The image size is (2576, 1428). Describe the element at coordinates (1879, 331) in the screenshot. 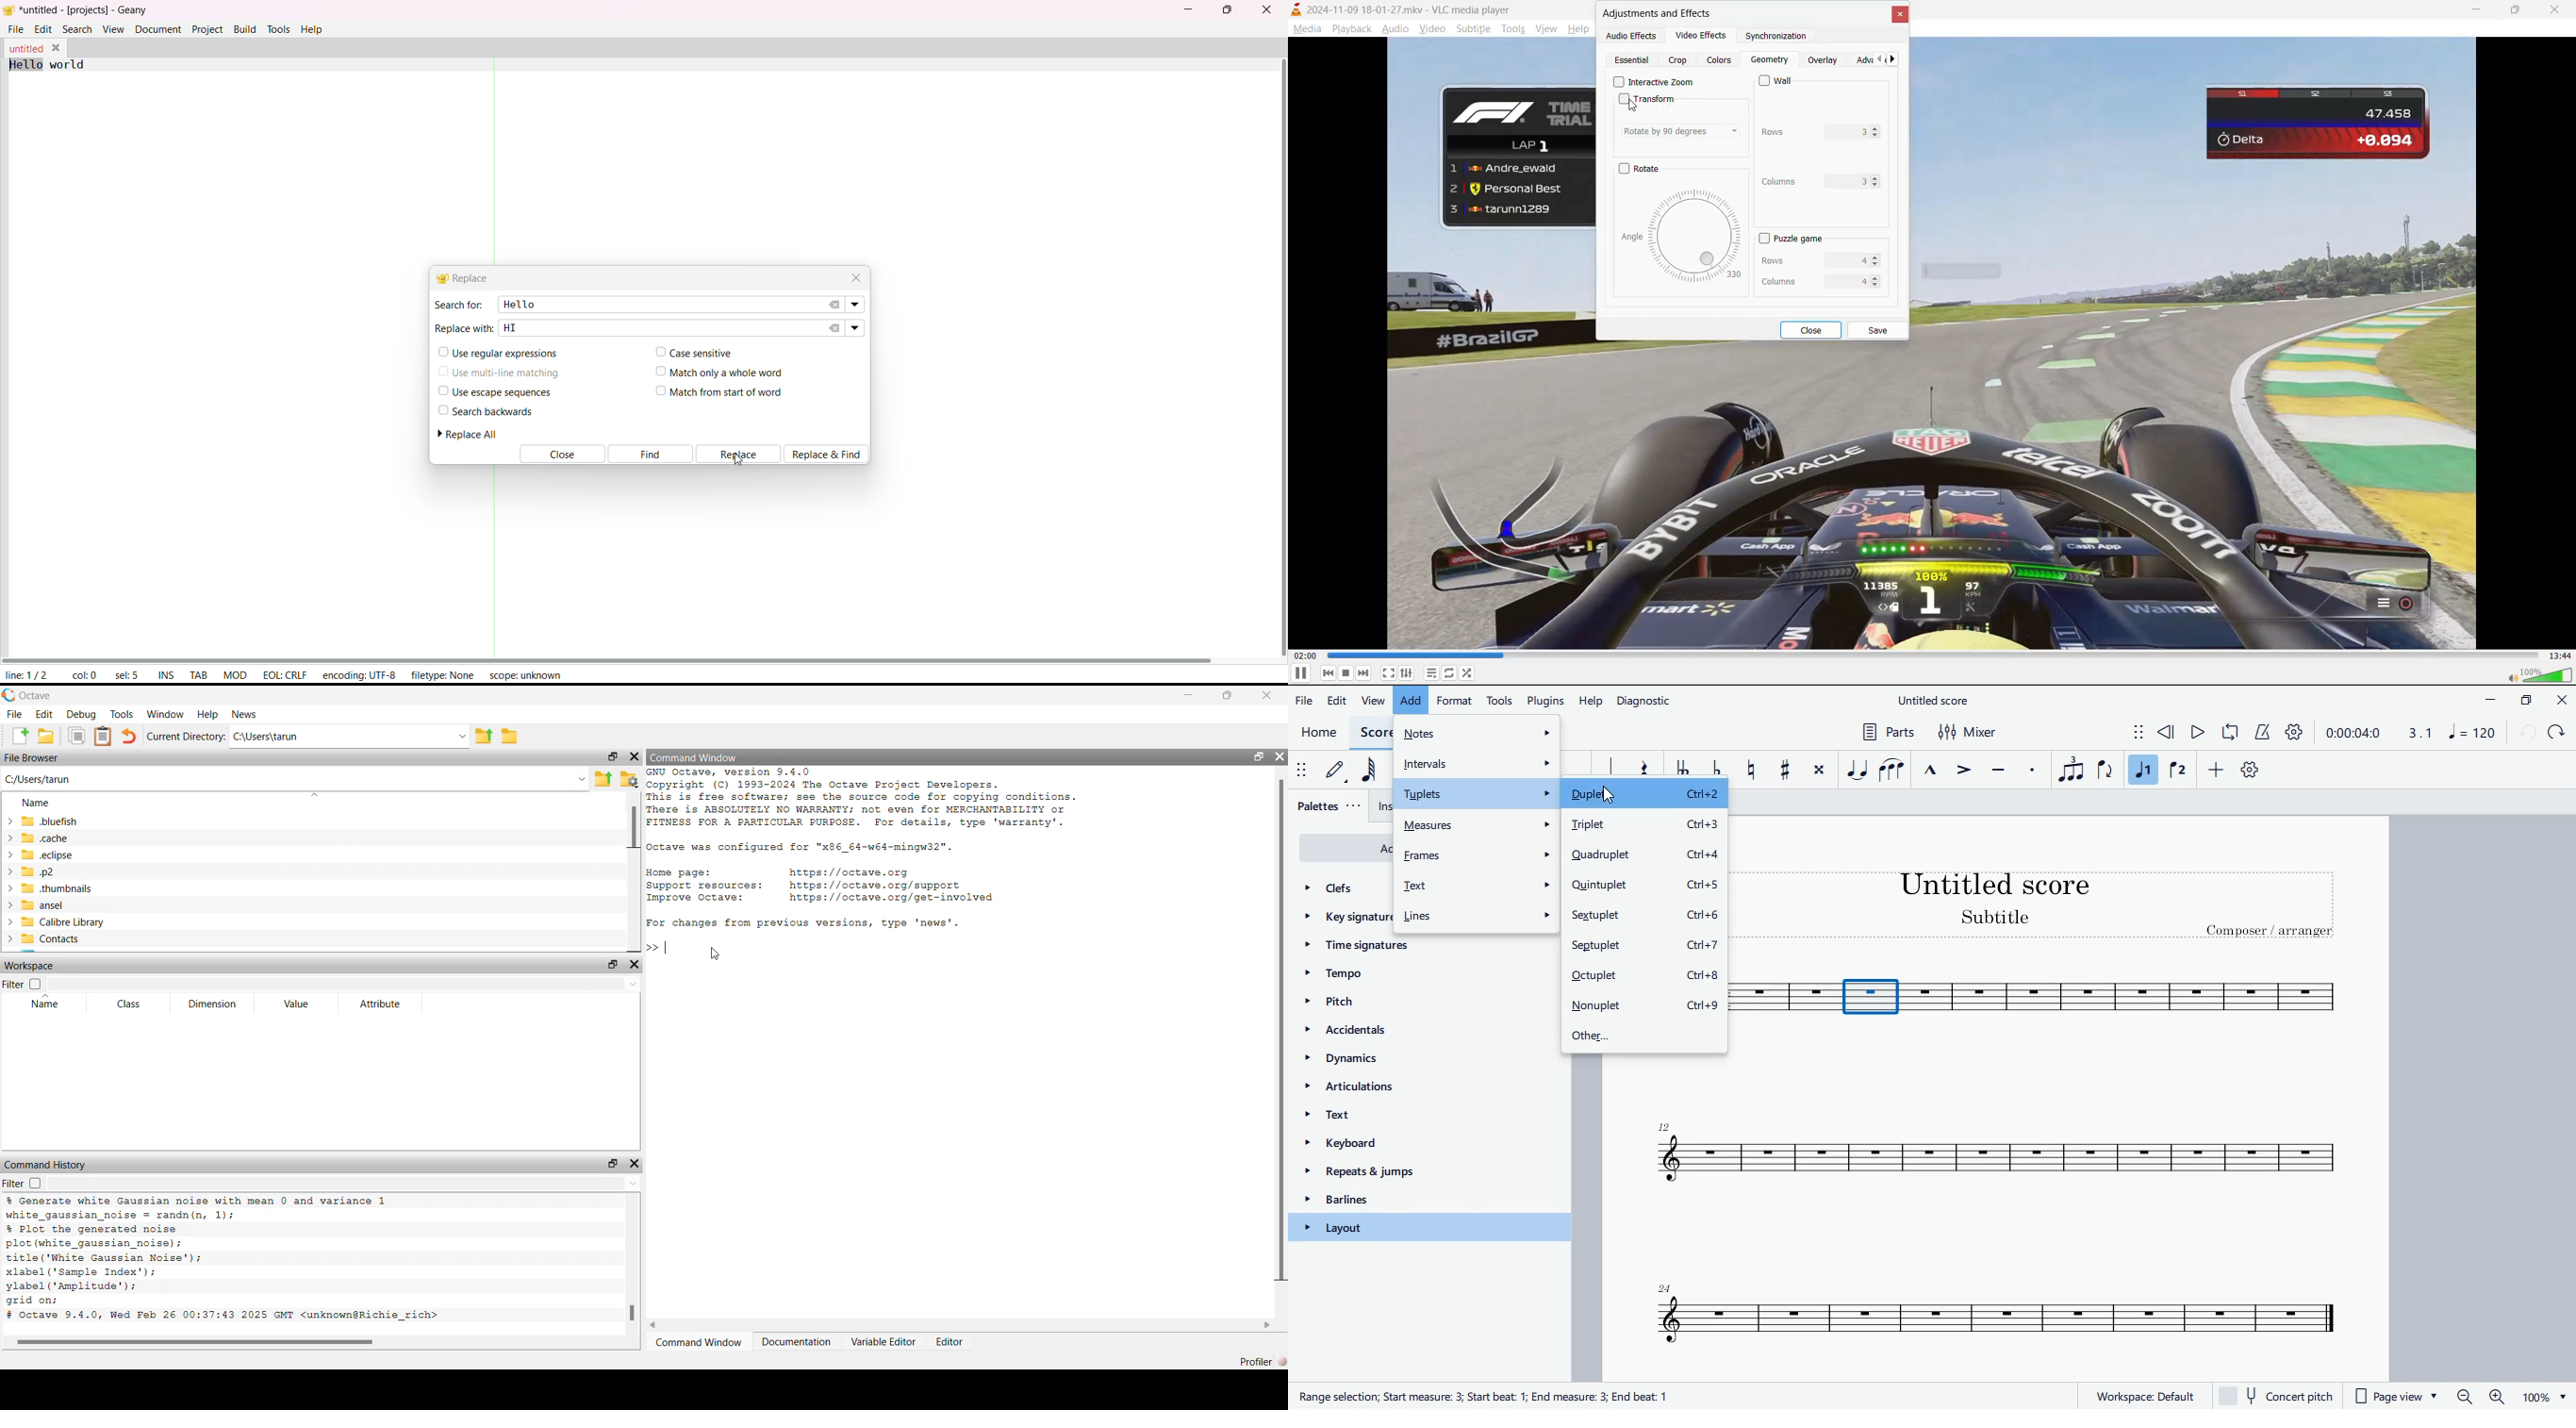

I see `save` at that location.